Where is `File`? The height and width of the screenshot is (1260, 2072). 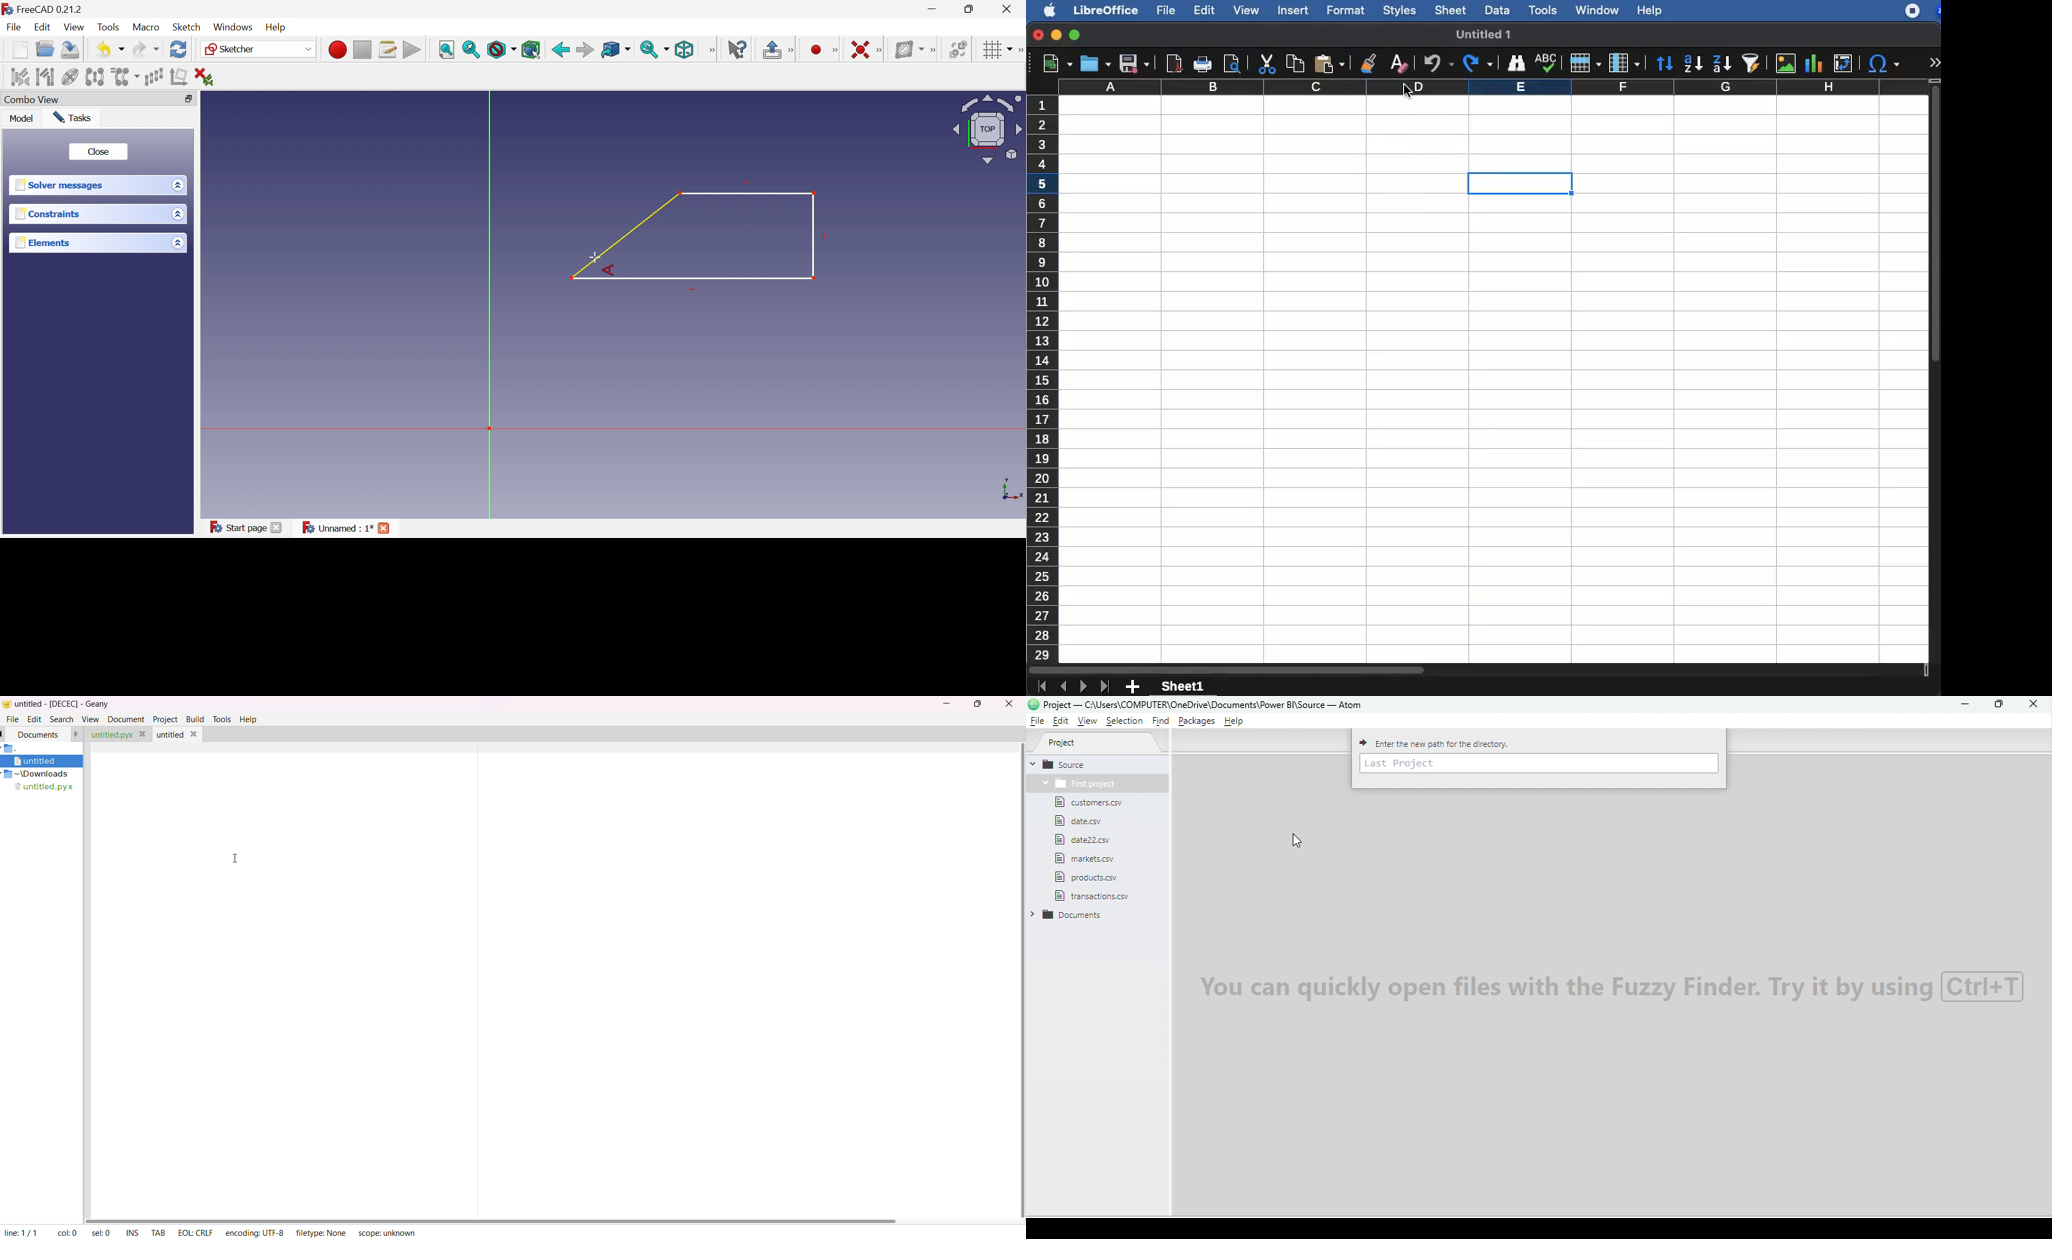 File is located at coordinates (1086, 839).